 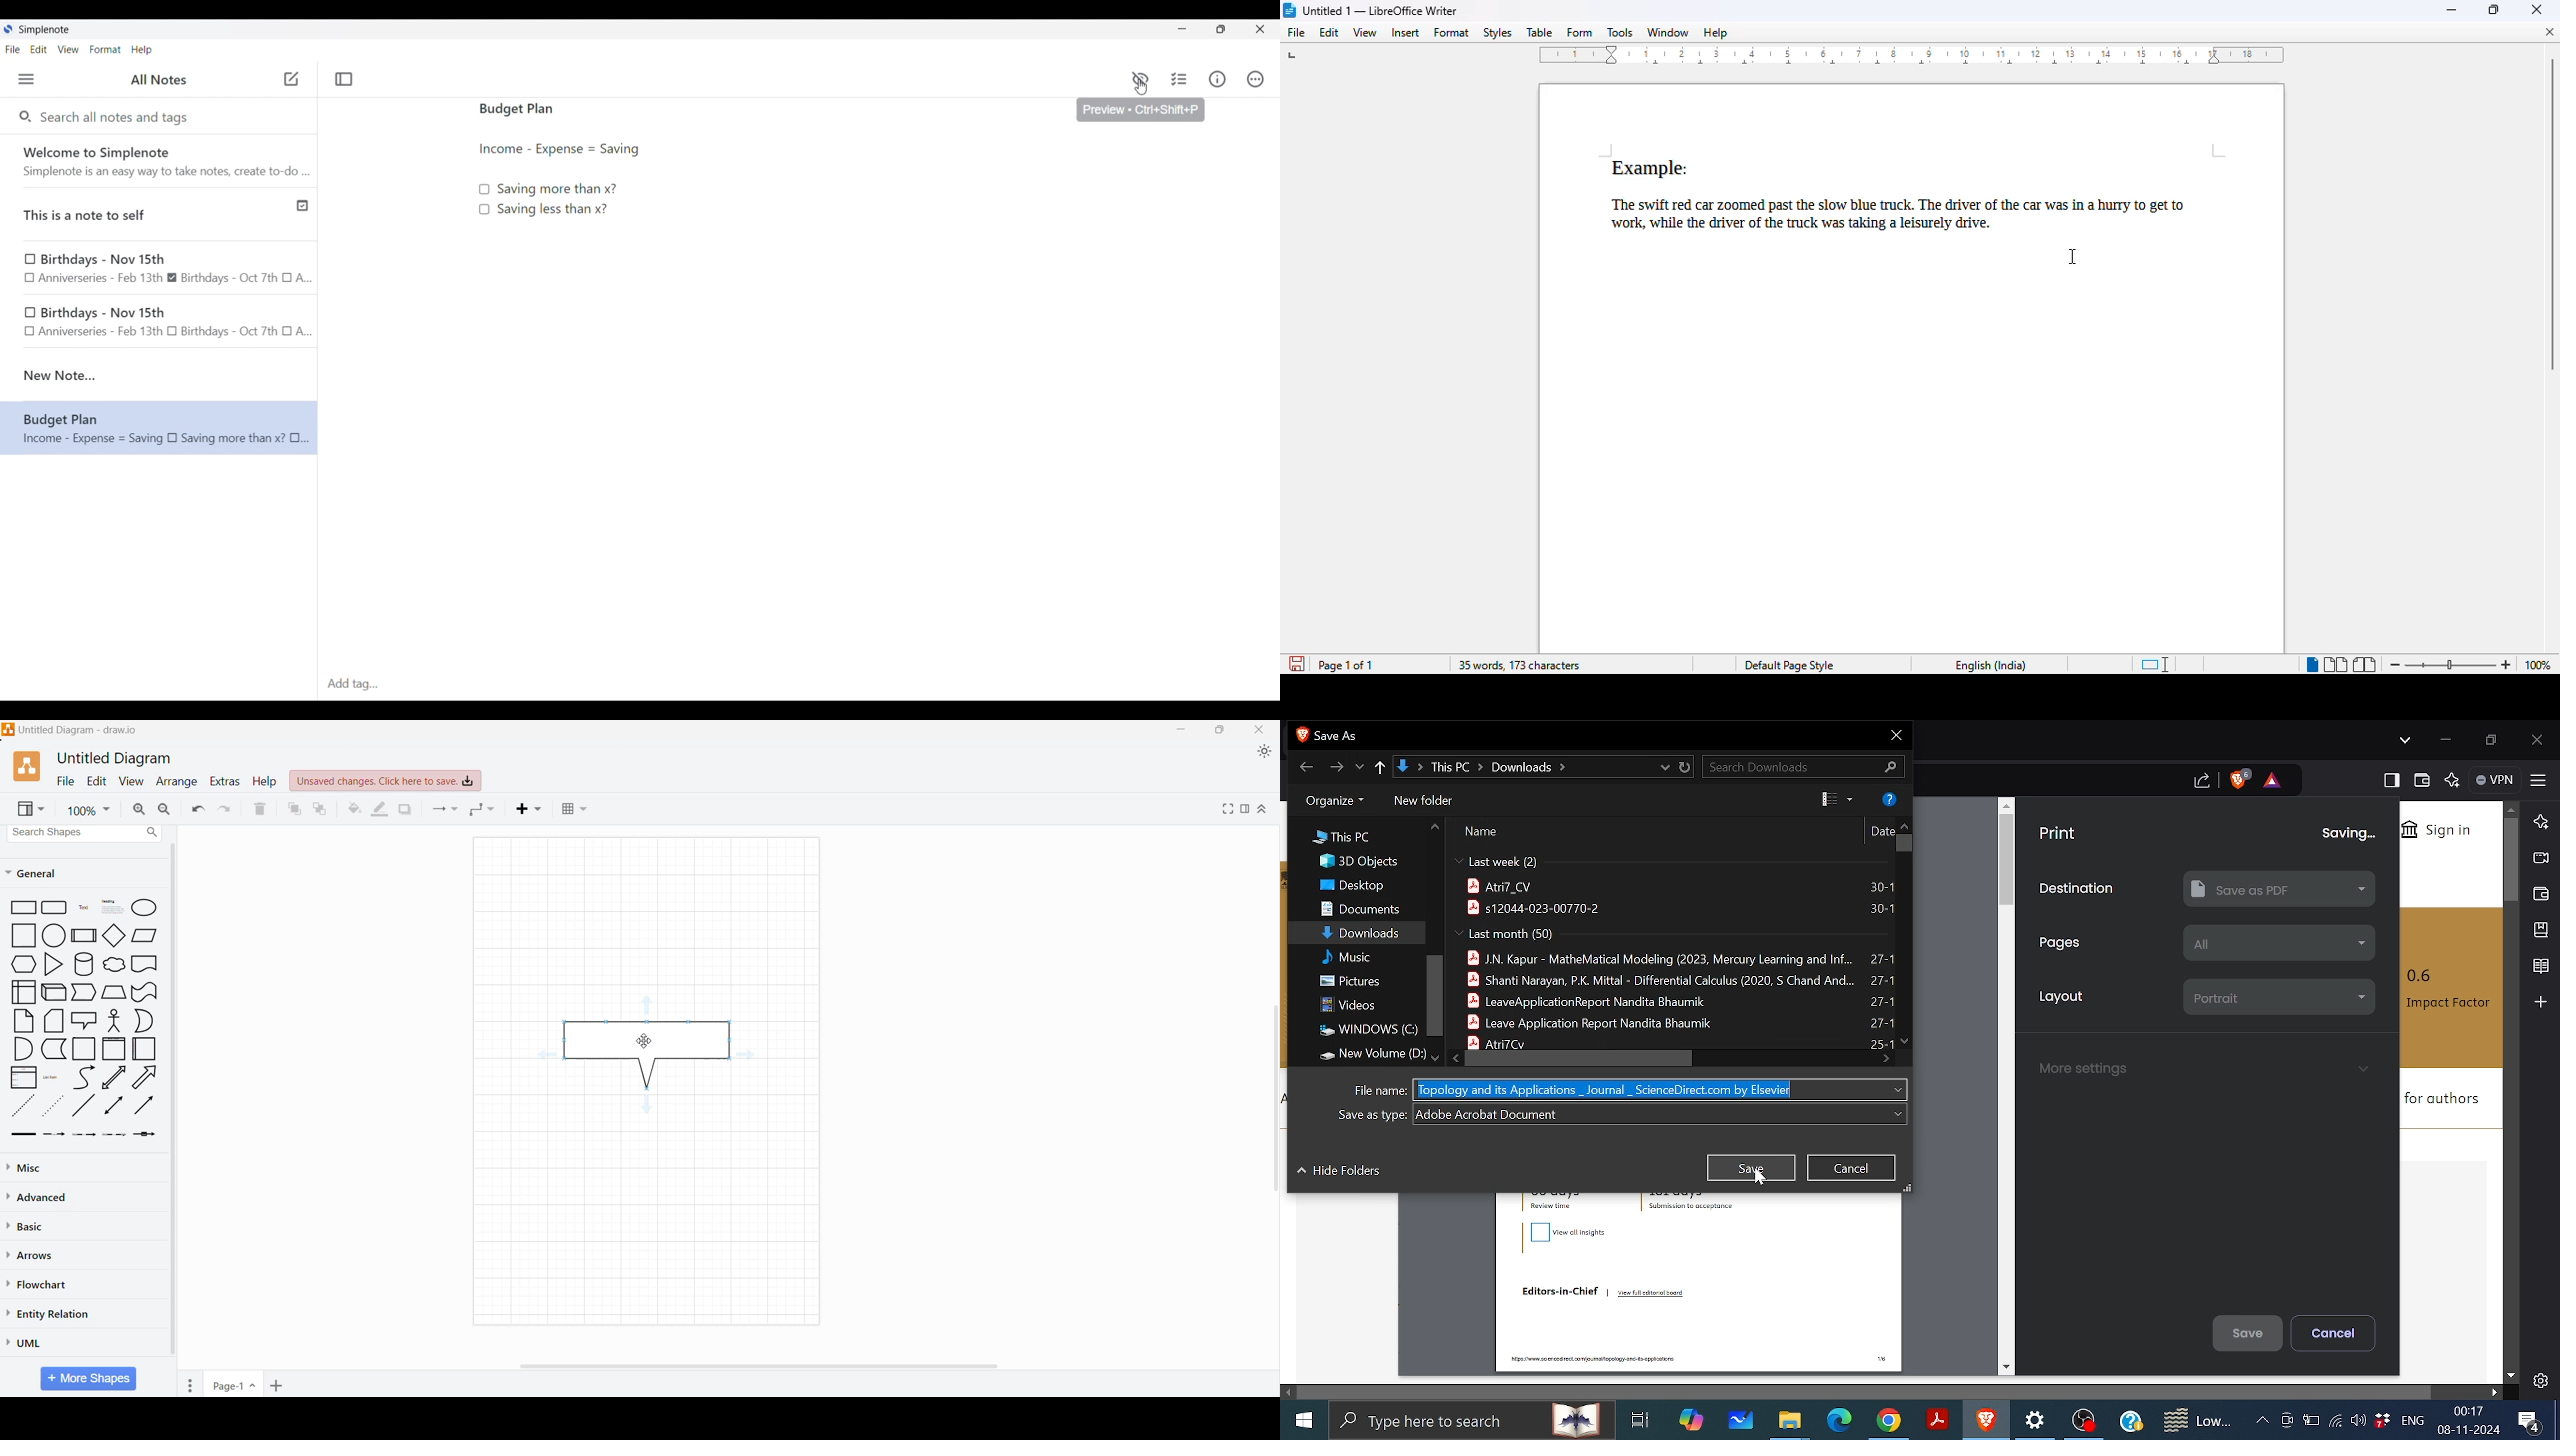 I want to click on Insert checklist, so click(x=1180, y=79).